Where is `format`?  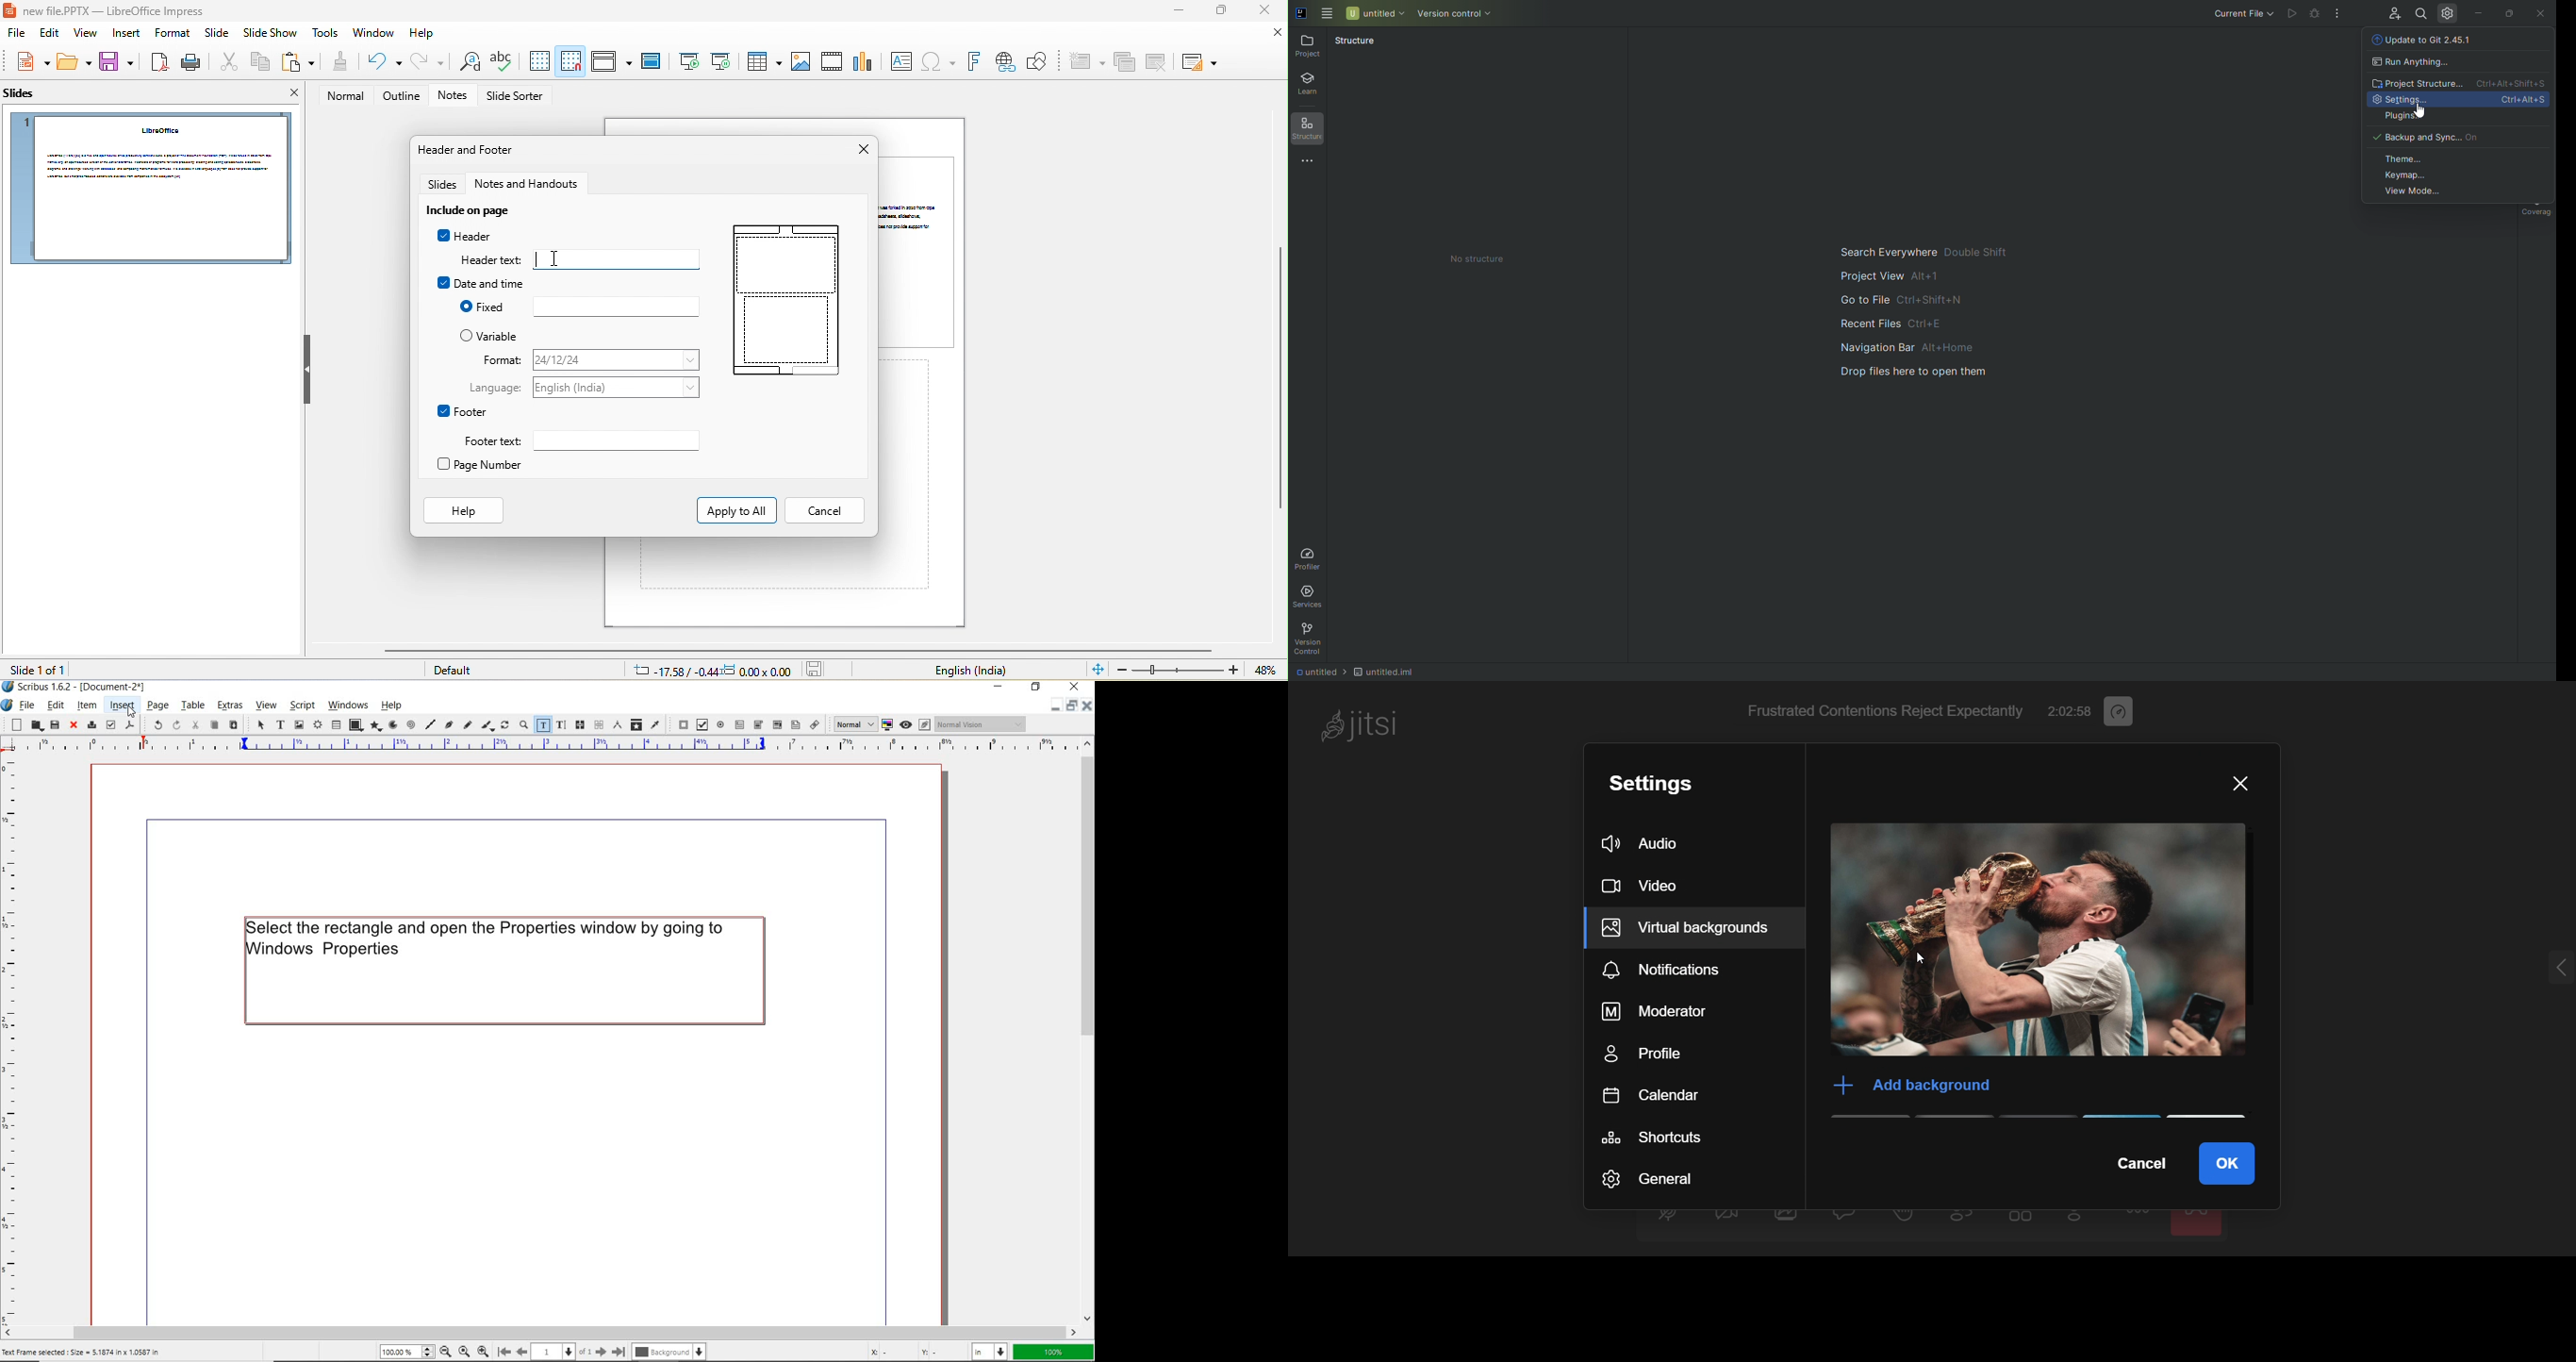 format is located at coordinates (496, 360).